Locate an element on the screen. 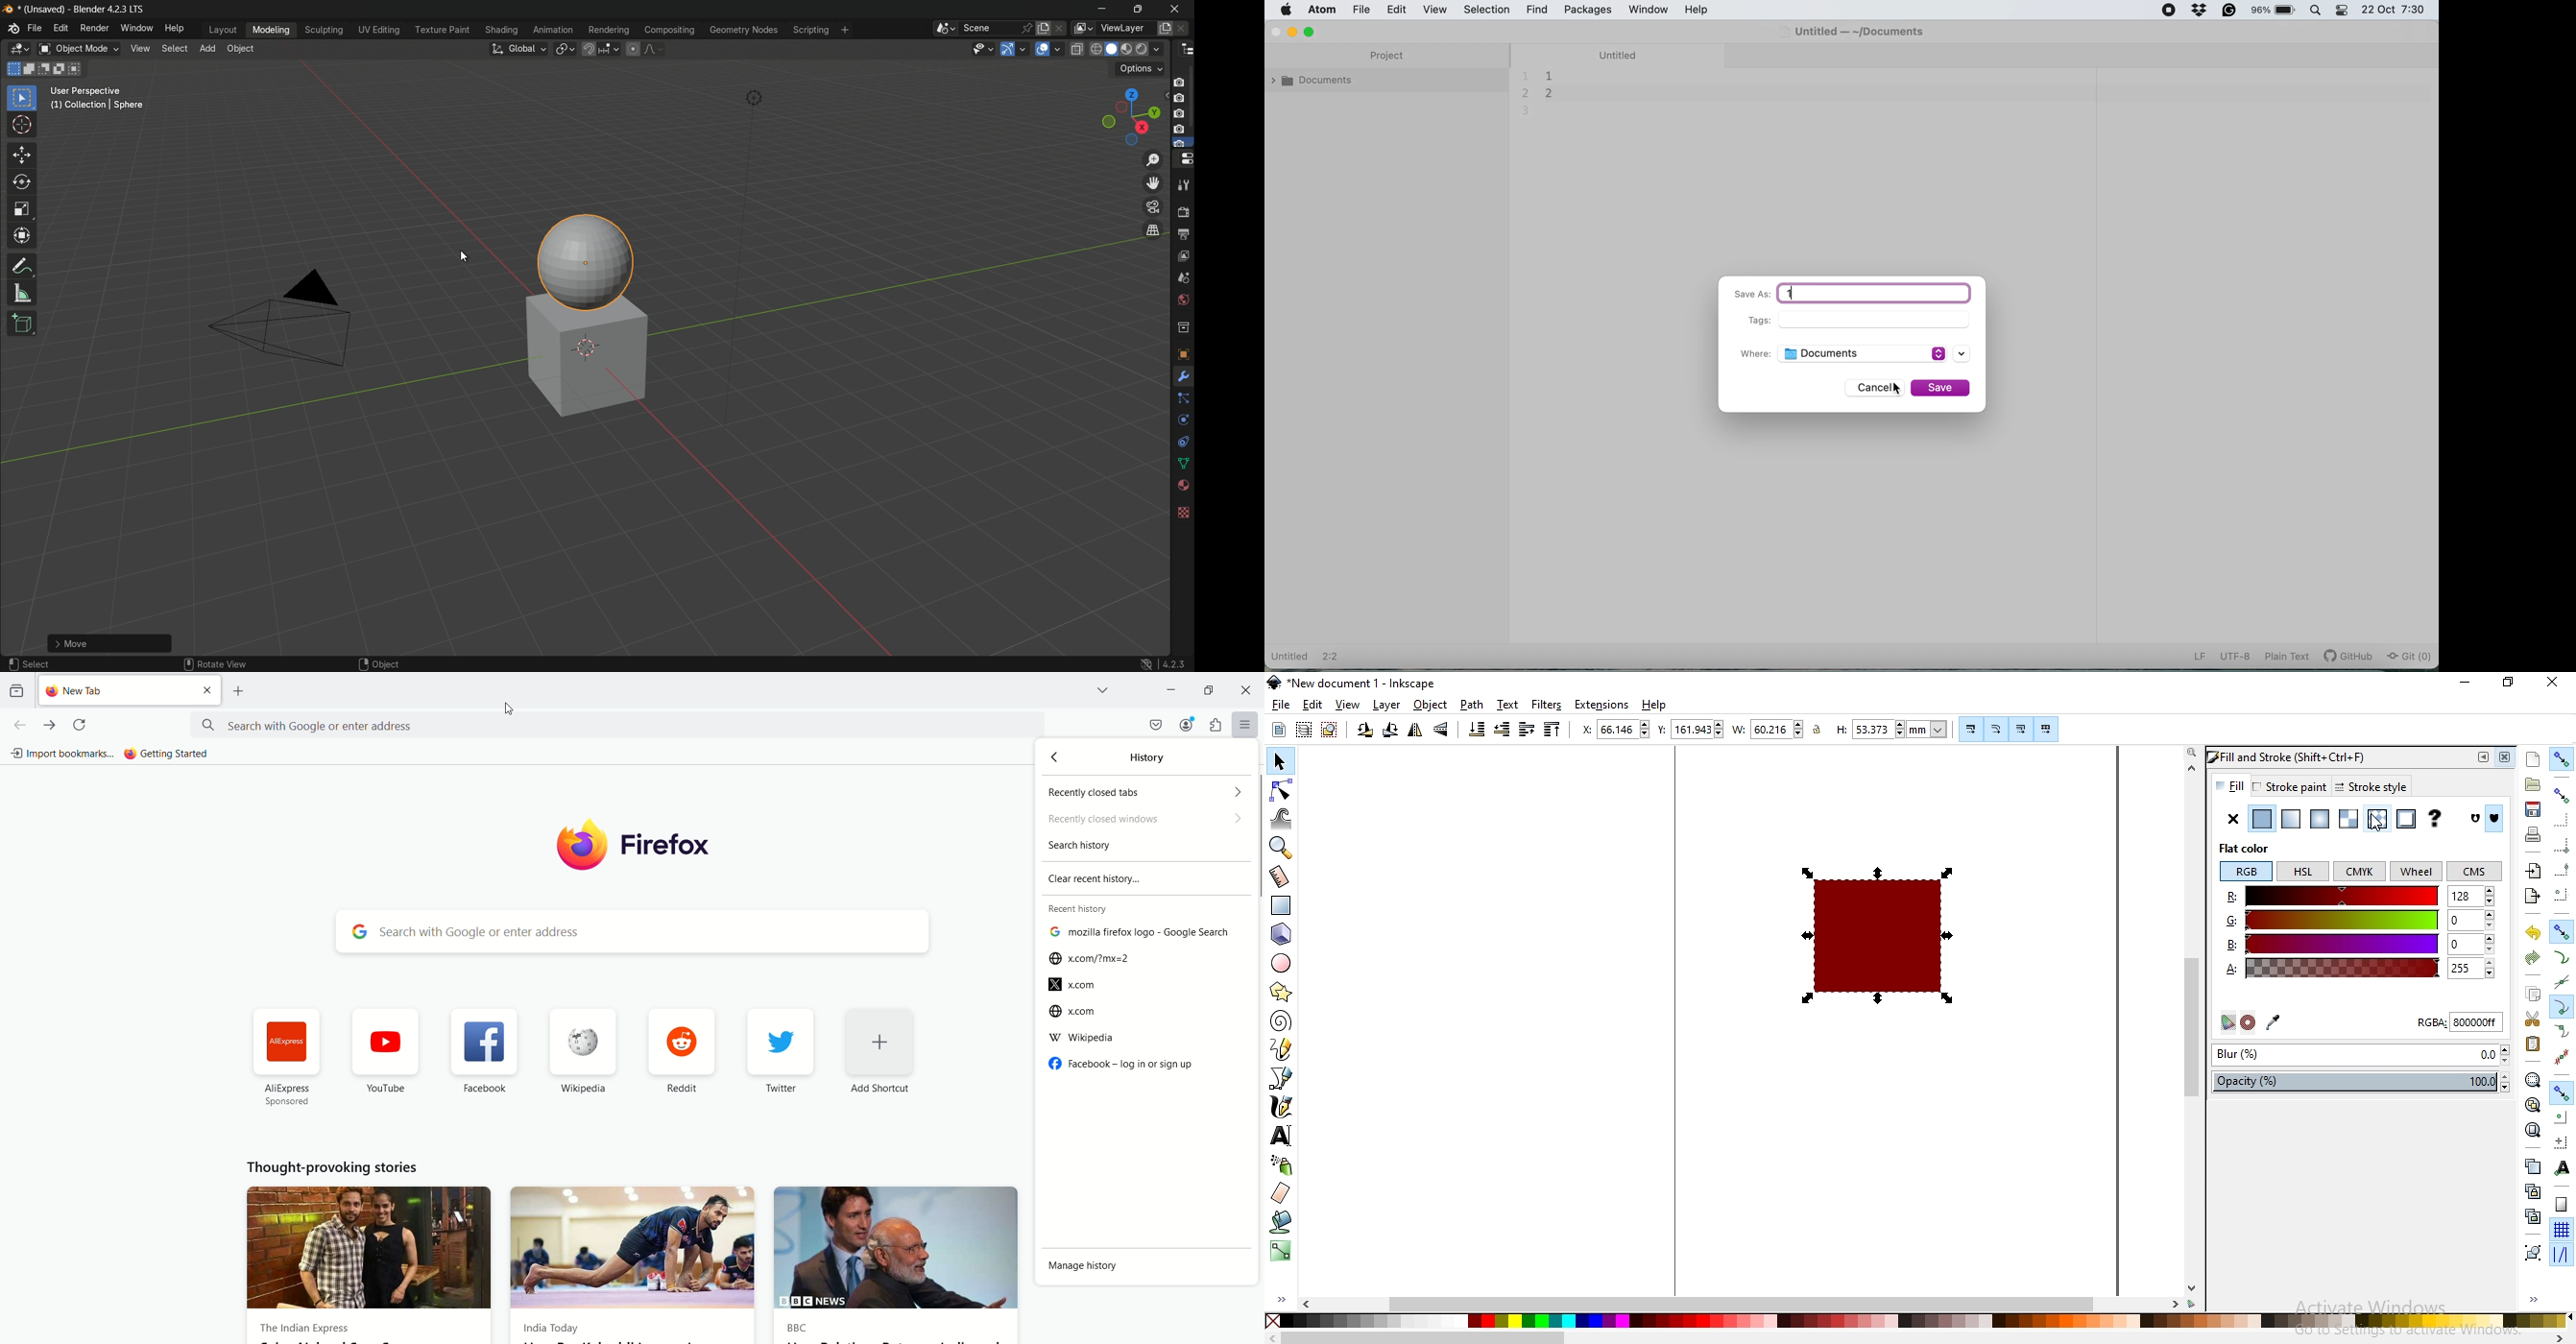 This screenshot has height=1344, width=2576. A is located at coordinates (2332, 968).